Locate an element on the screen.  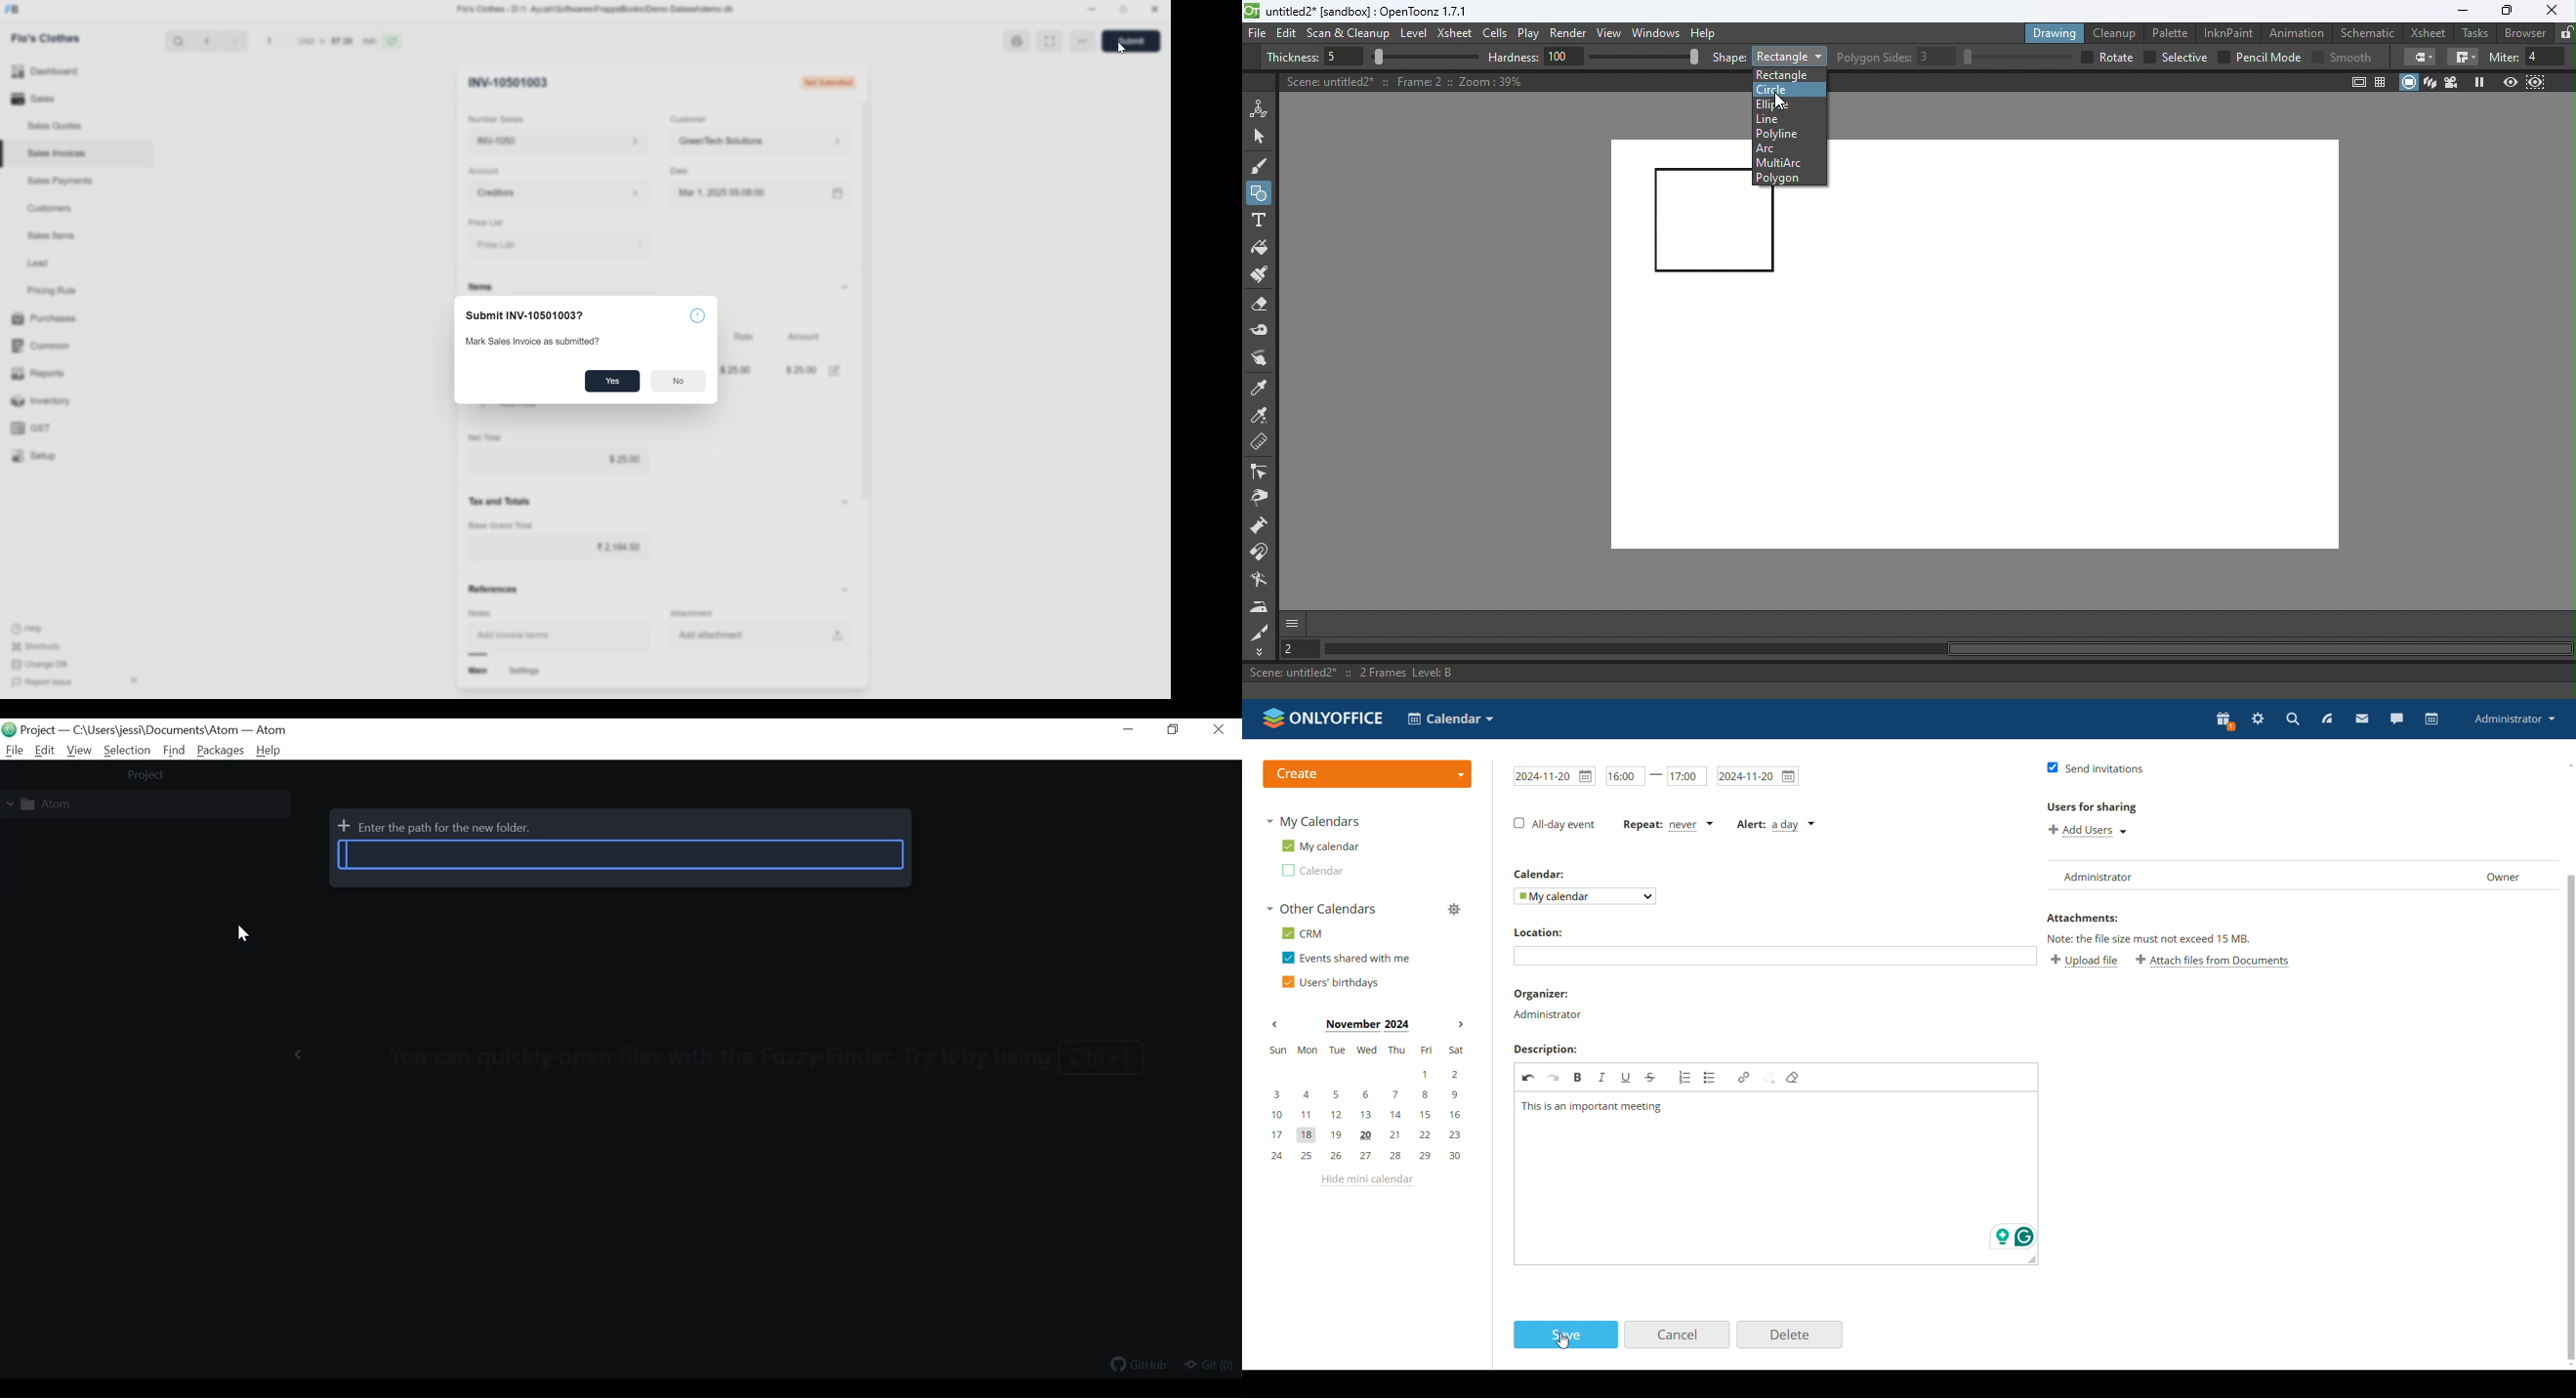
Projects is located at coordinates (39, 730).